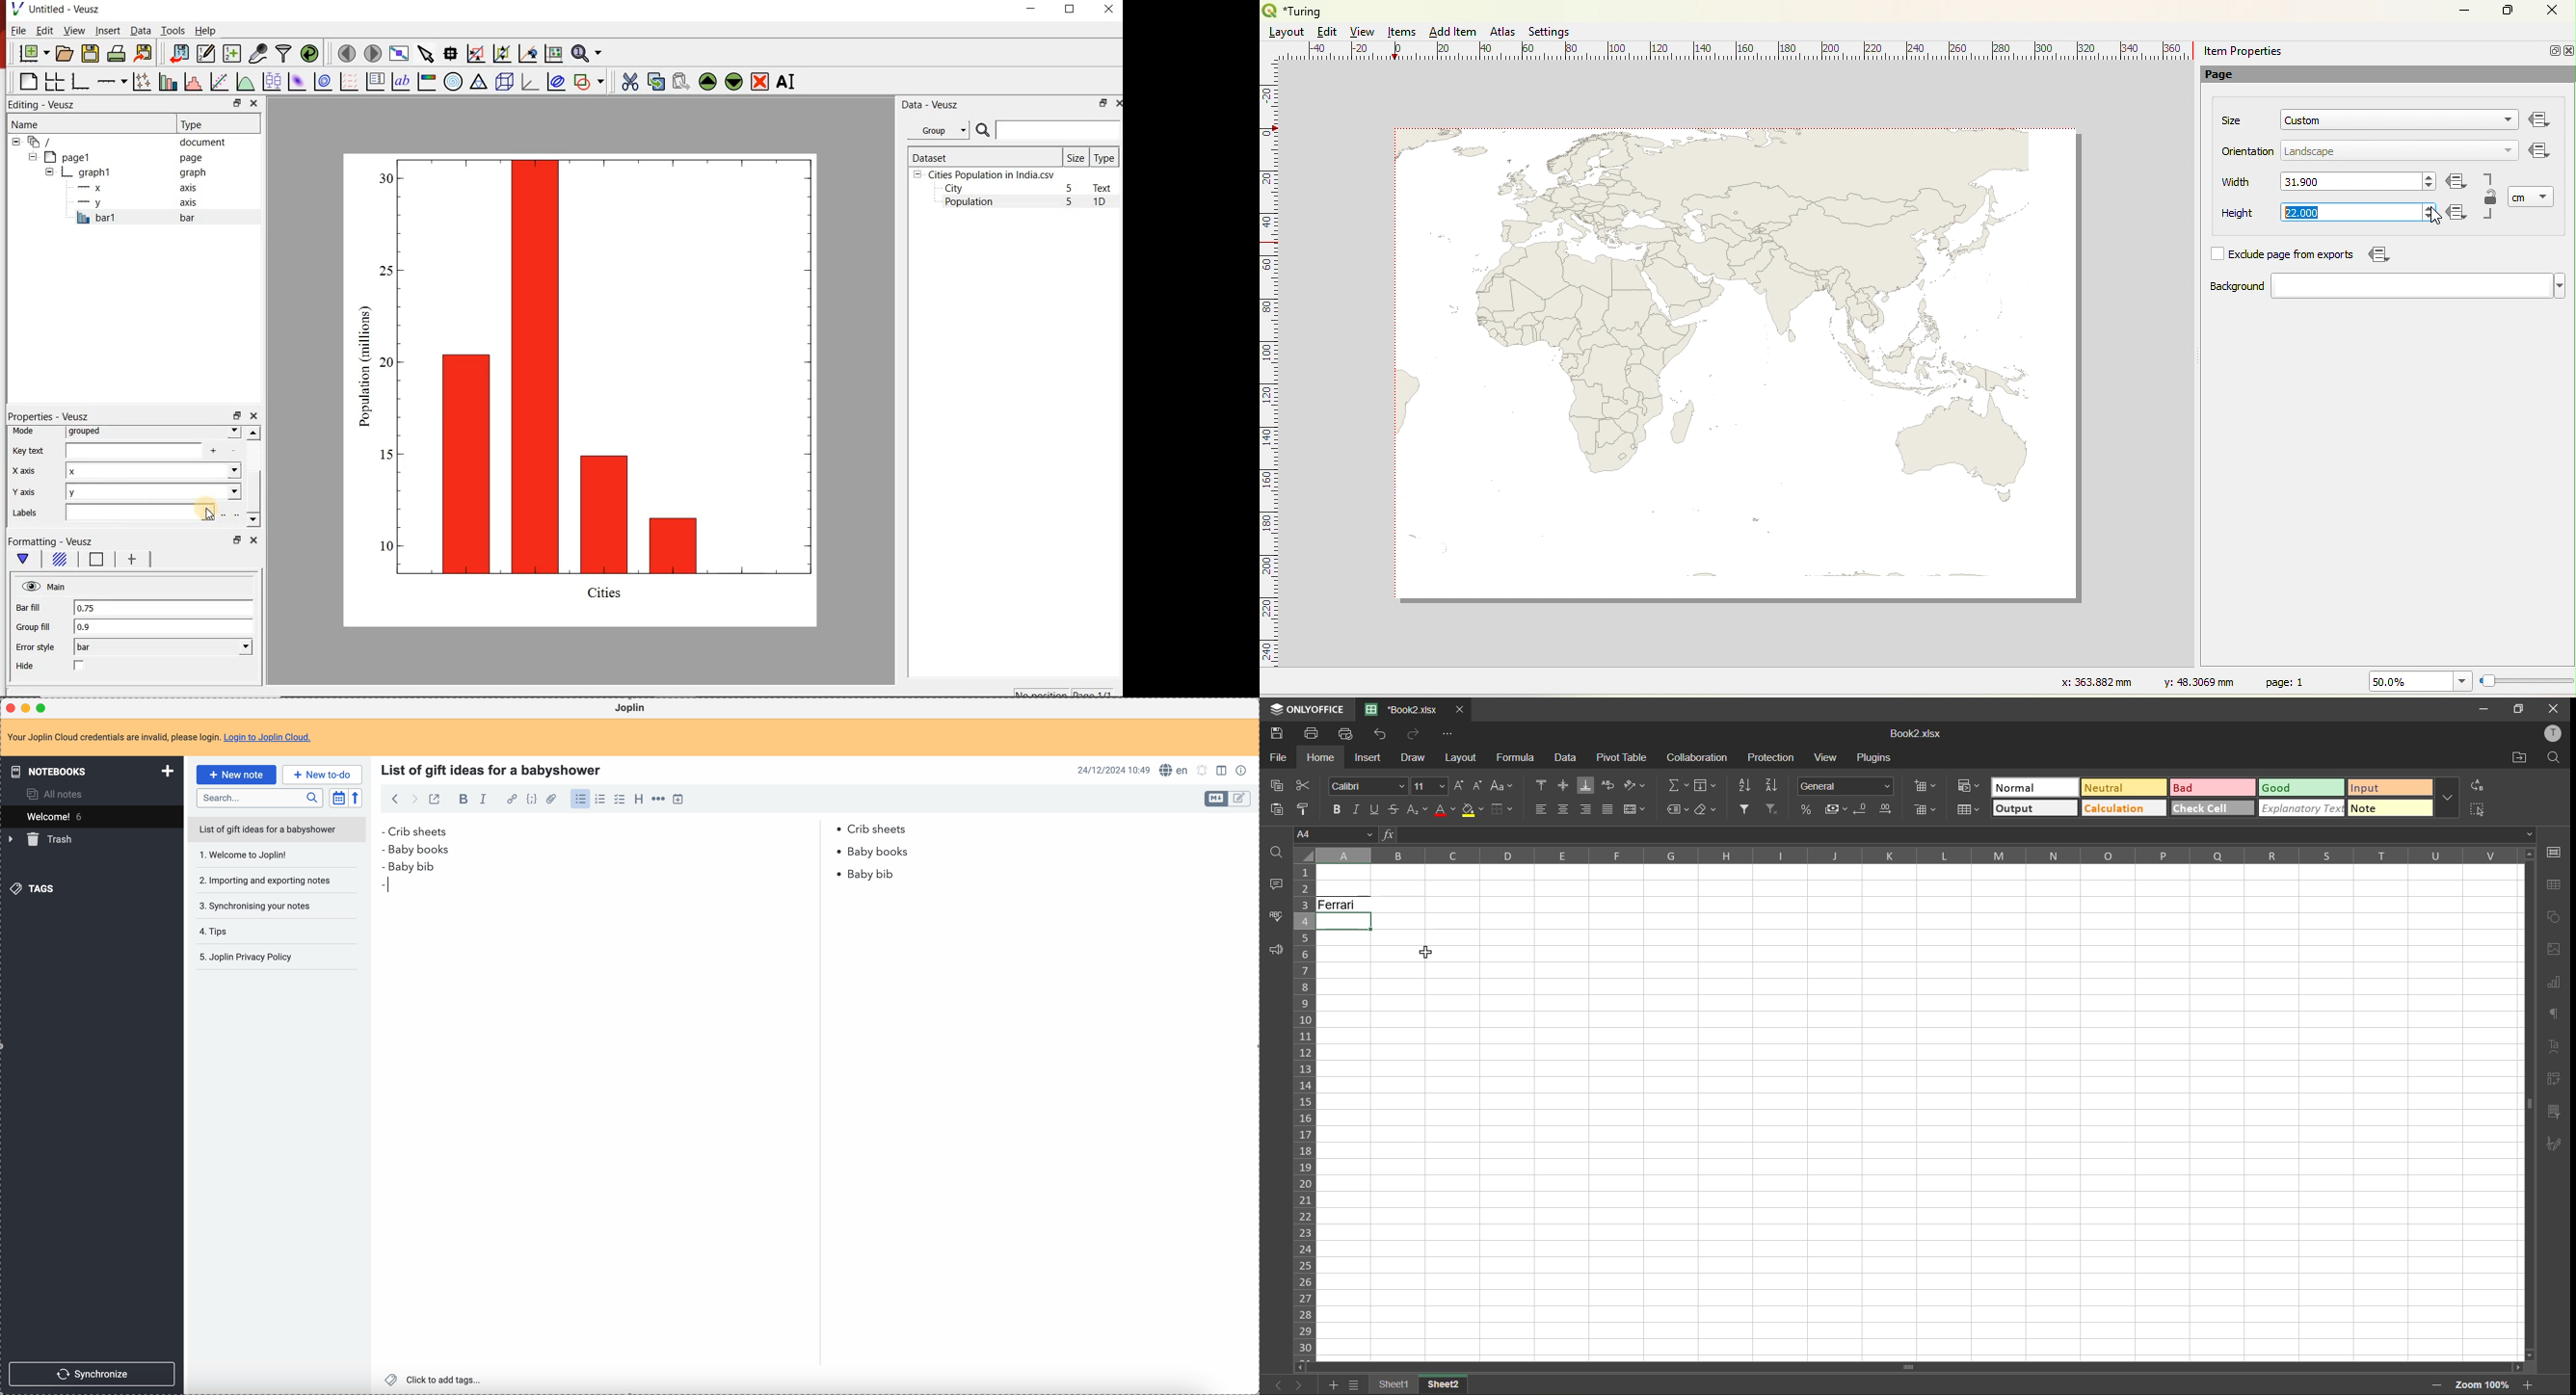 This screenshot has width=2576, height=1400. I want to click on attach file, so click(553, 800).